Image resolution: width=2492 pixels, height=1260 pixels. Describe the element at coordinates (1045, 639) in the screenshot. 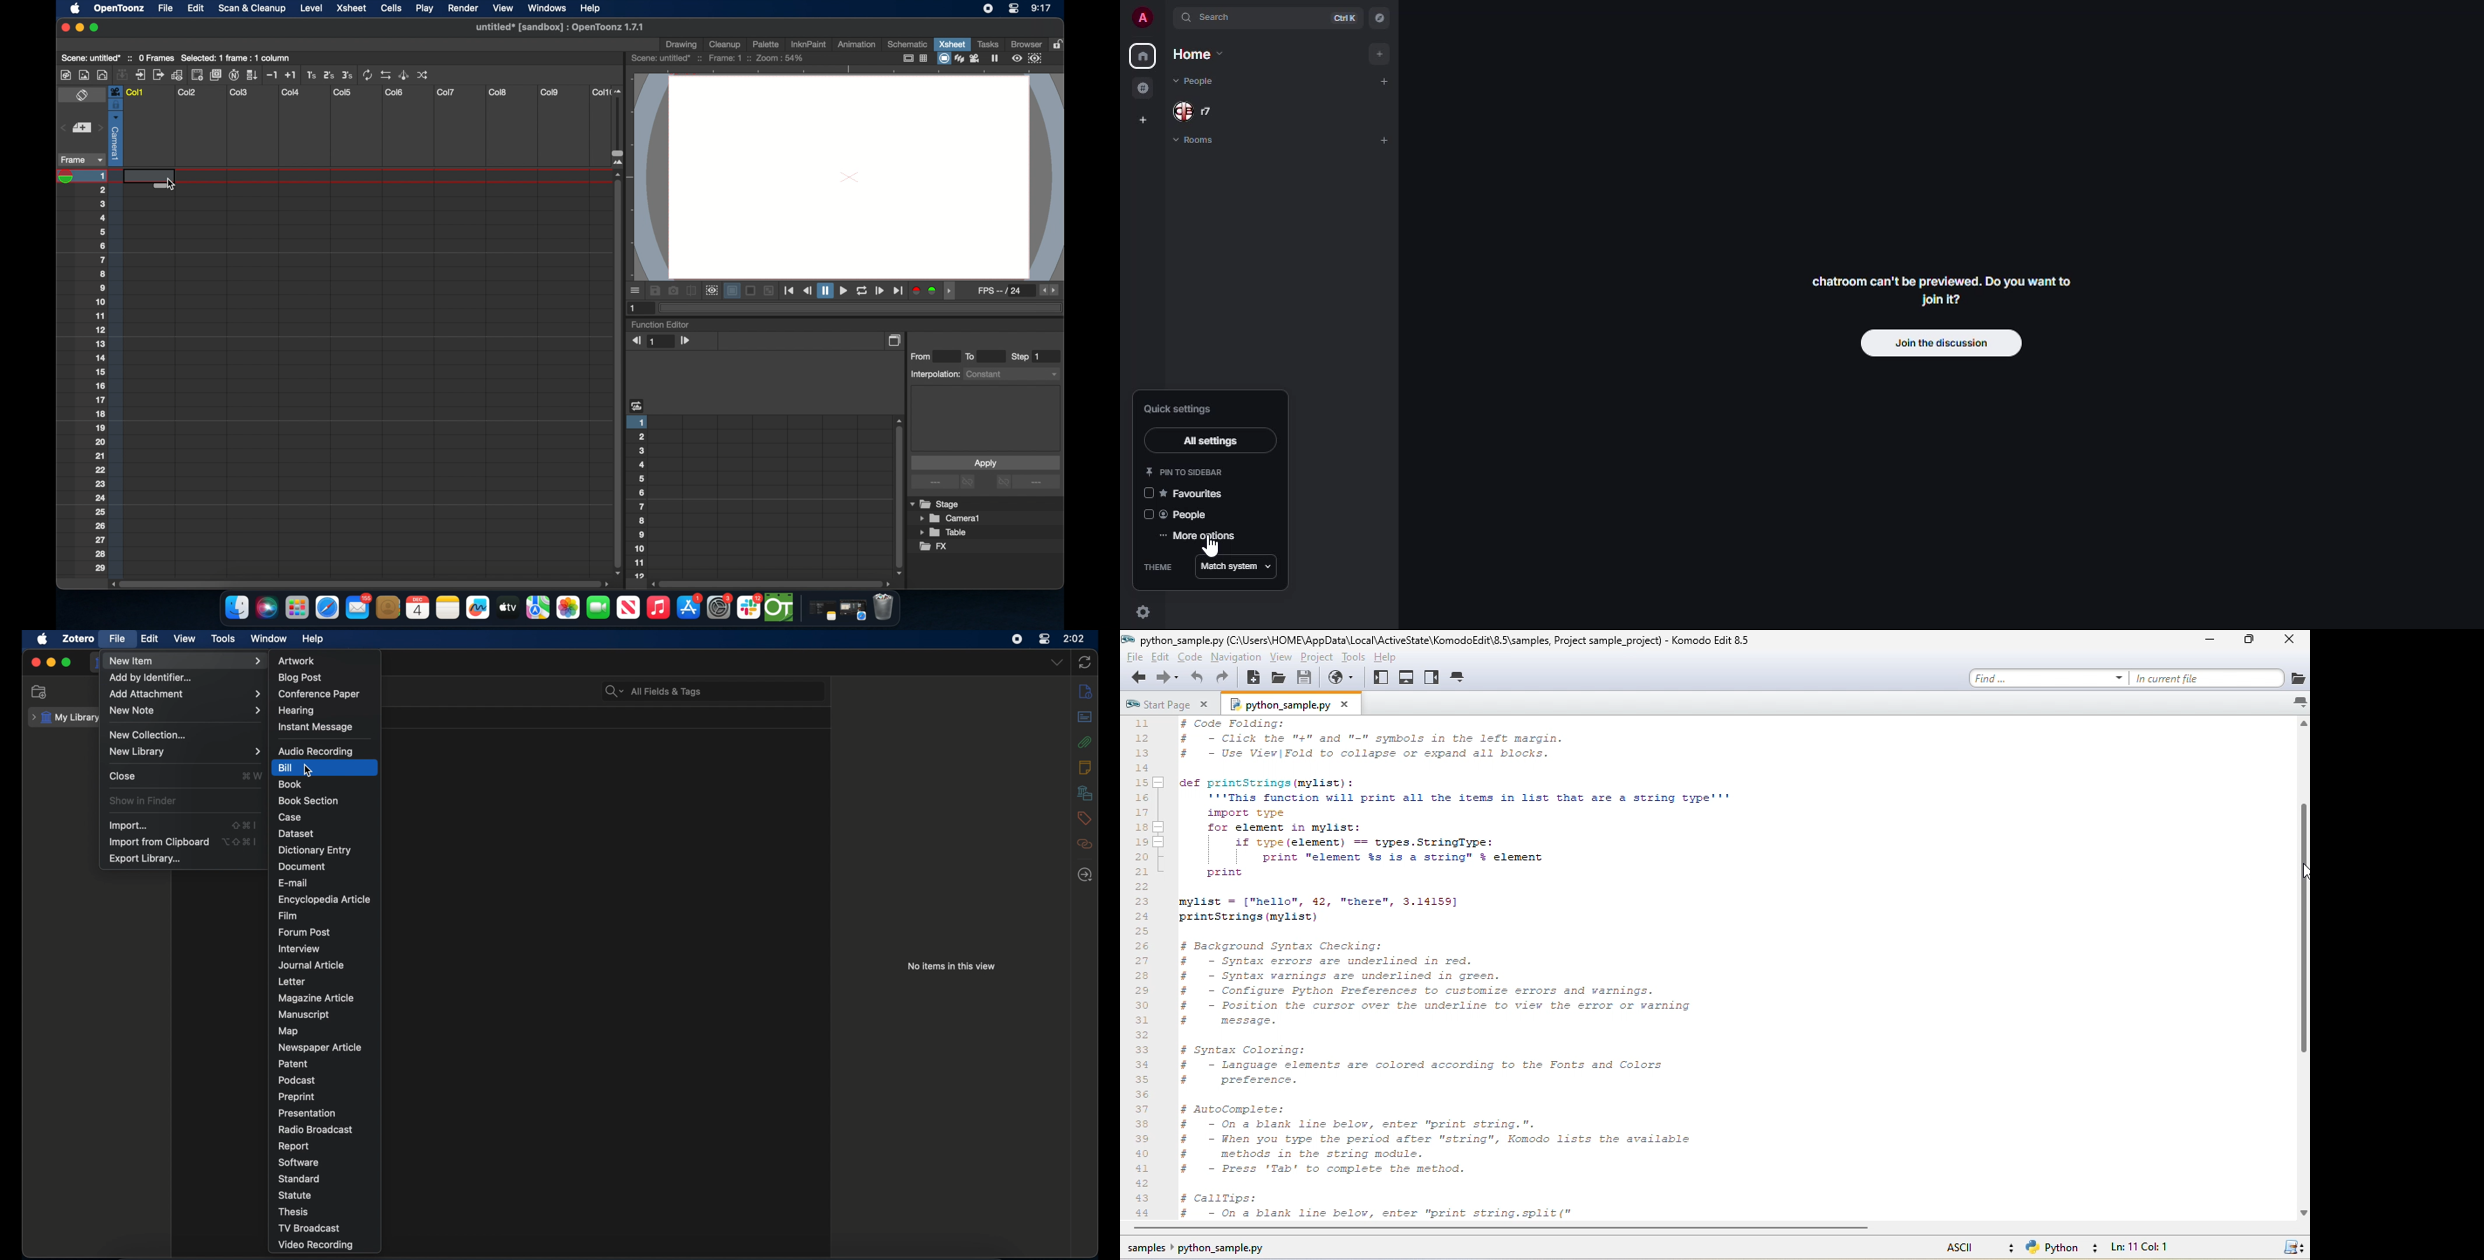

I see `control center` at that location.